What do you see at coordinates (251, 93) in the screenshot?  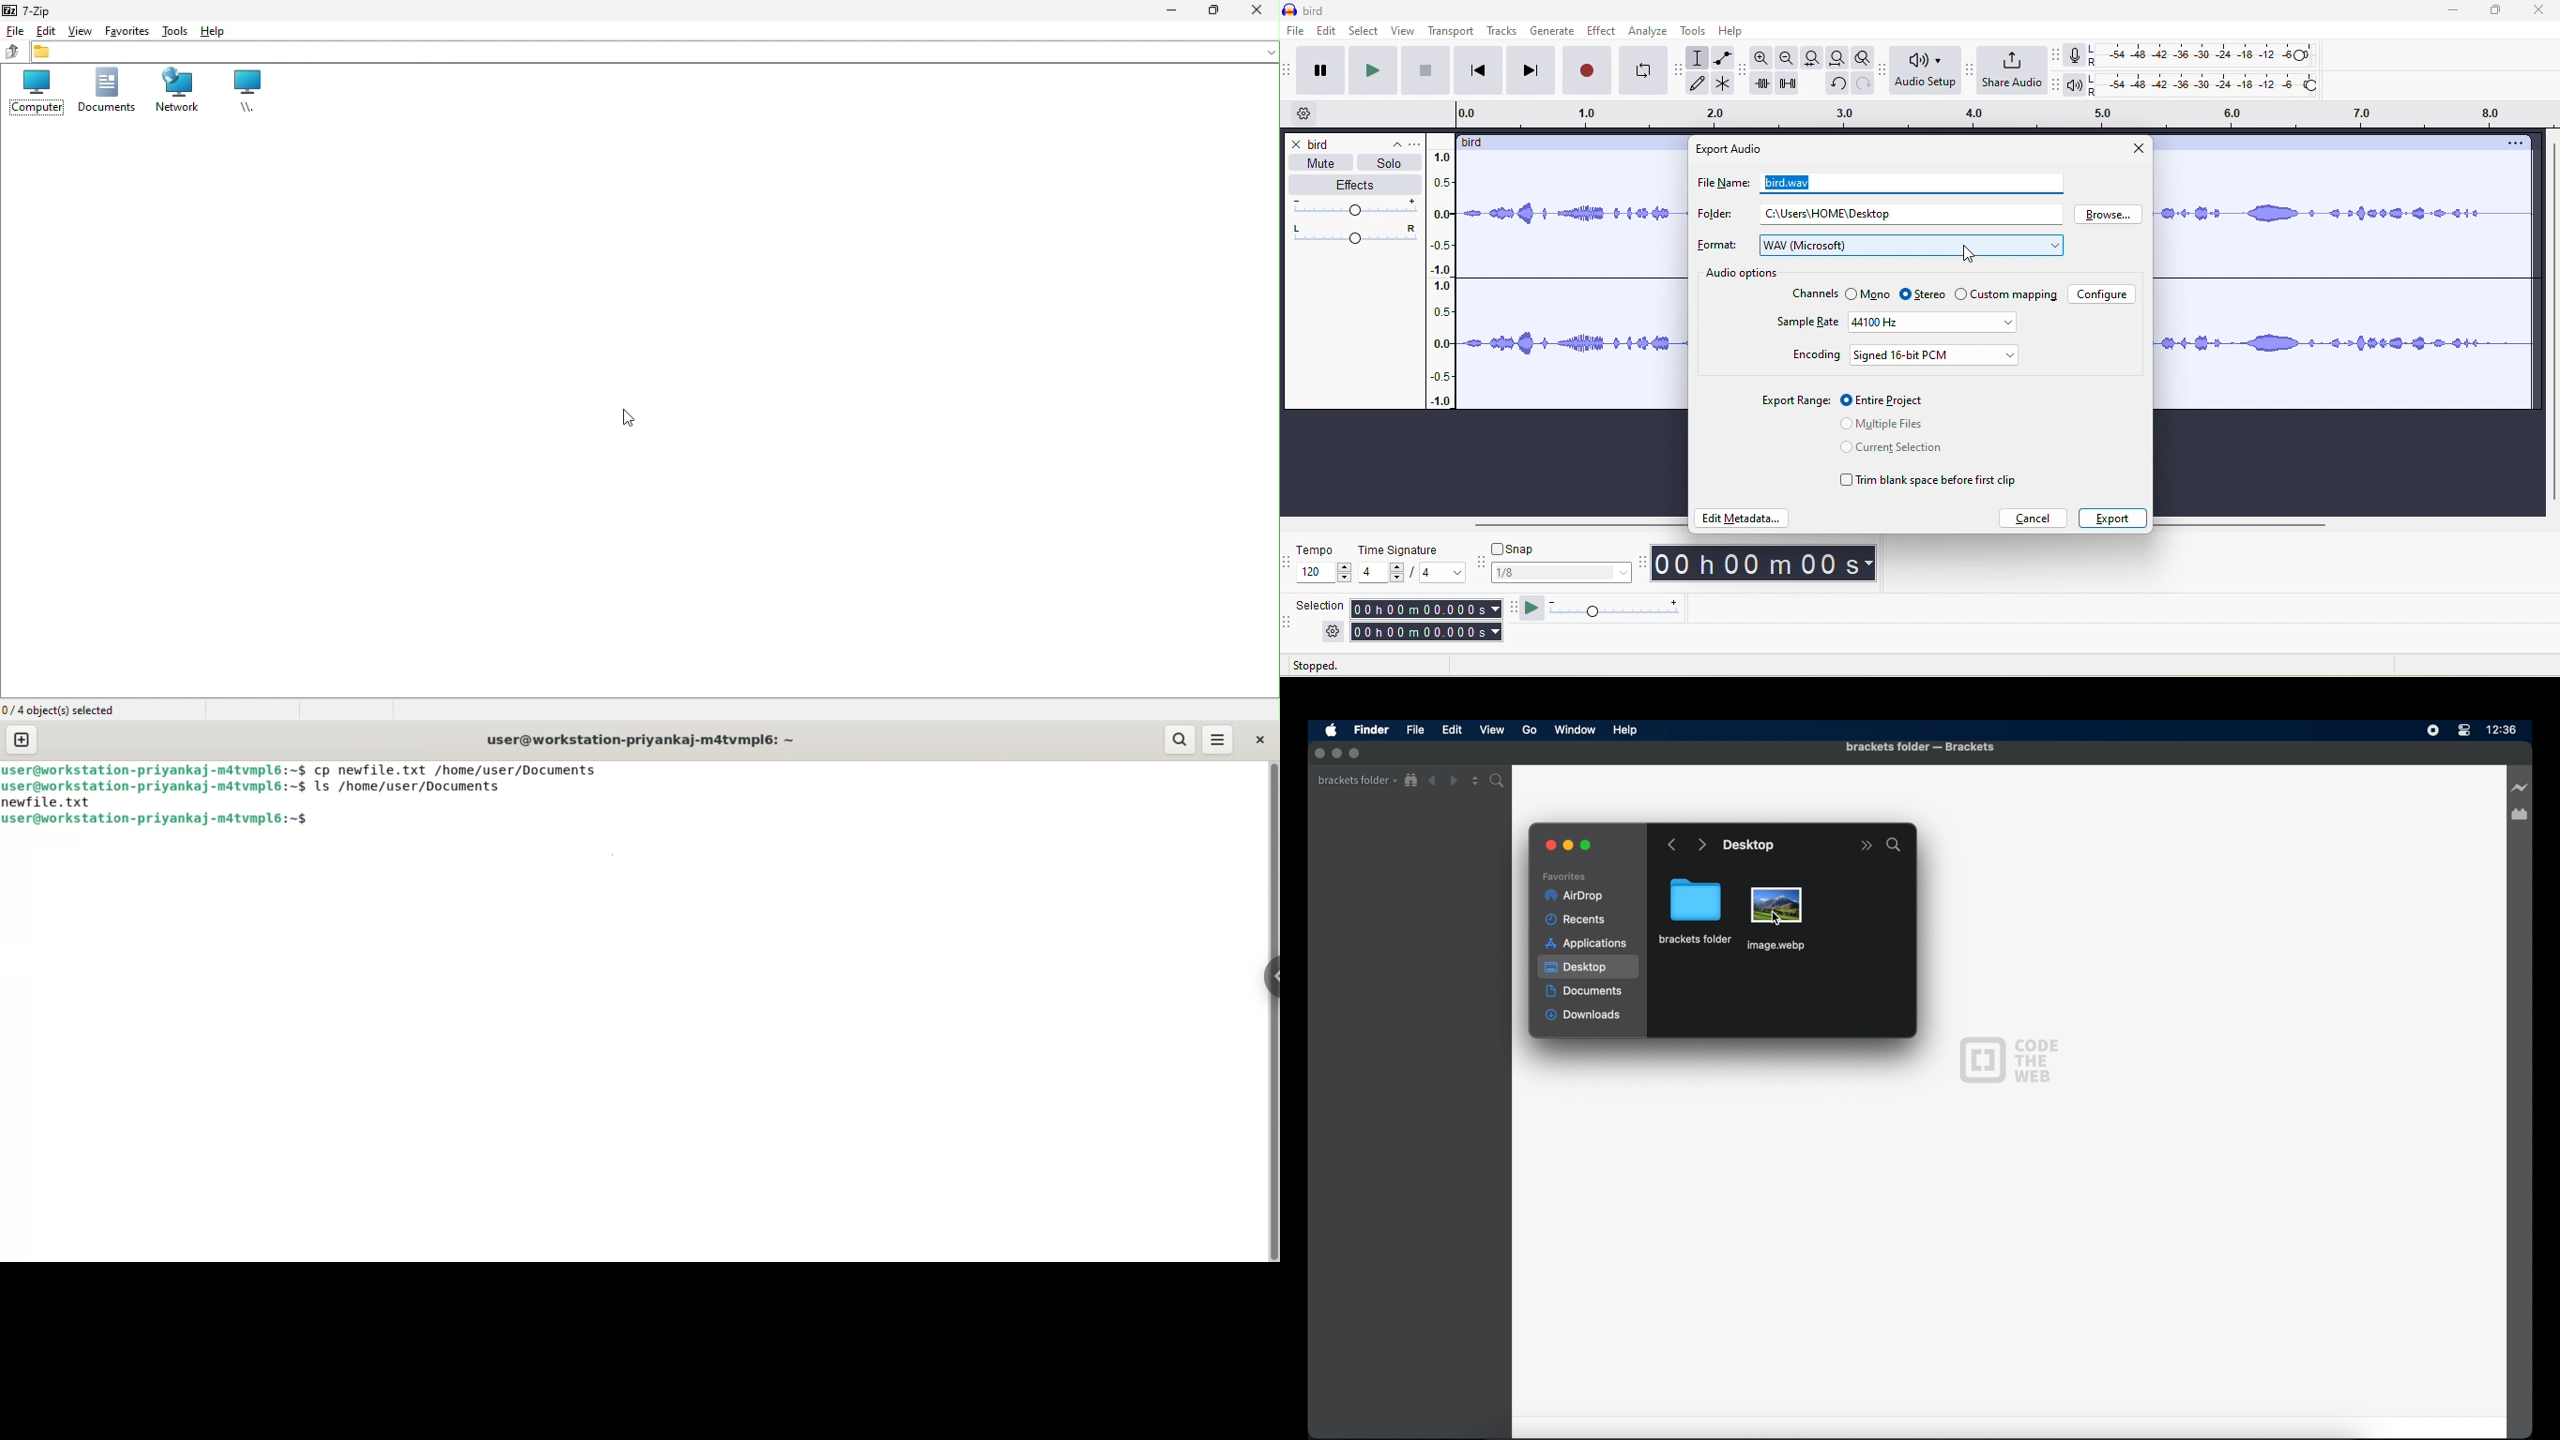 I see `root` at bounding box center [251, 93].